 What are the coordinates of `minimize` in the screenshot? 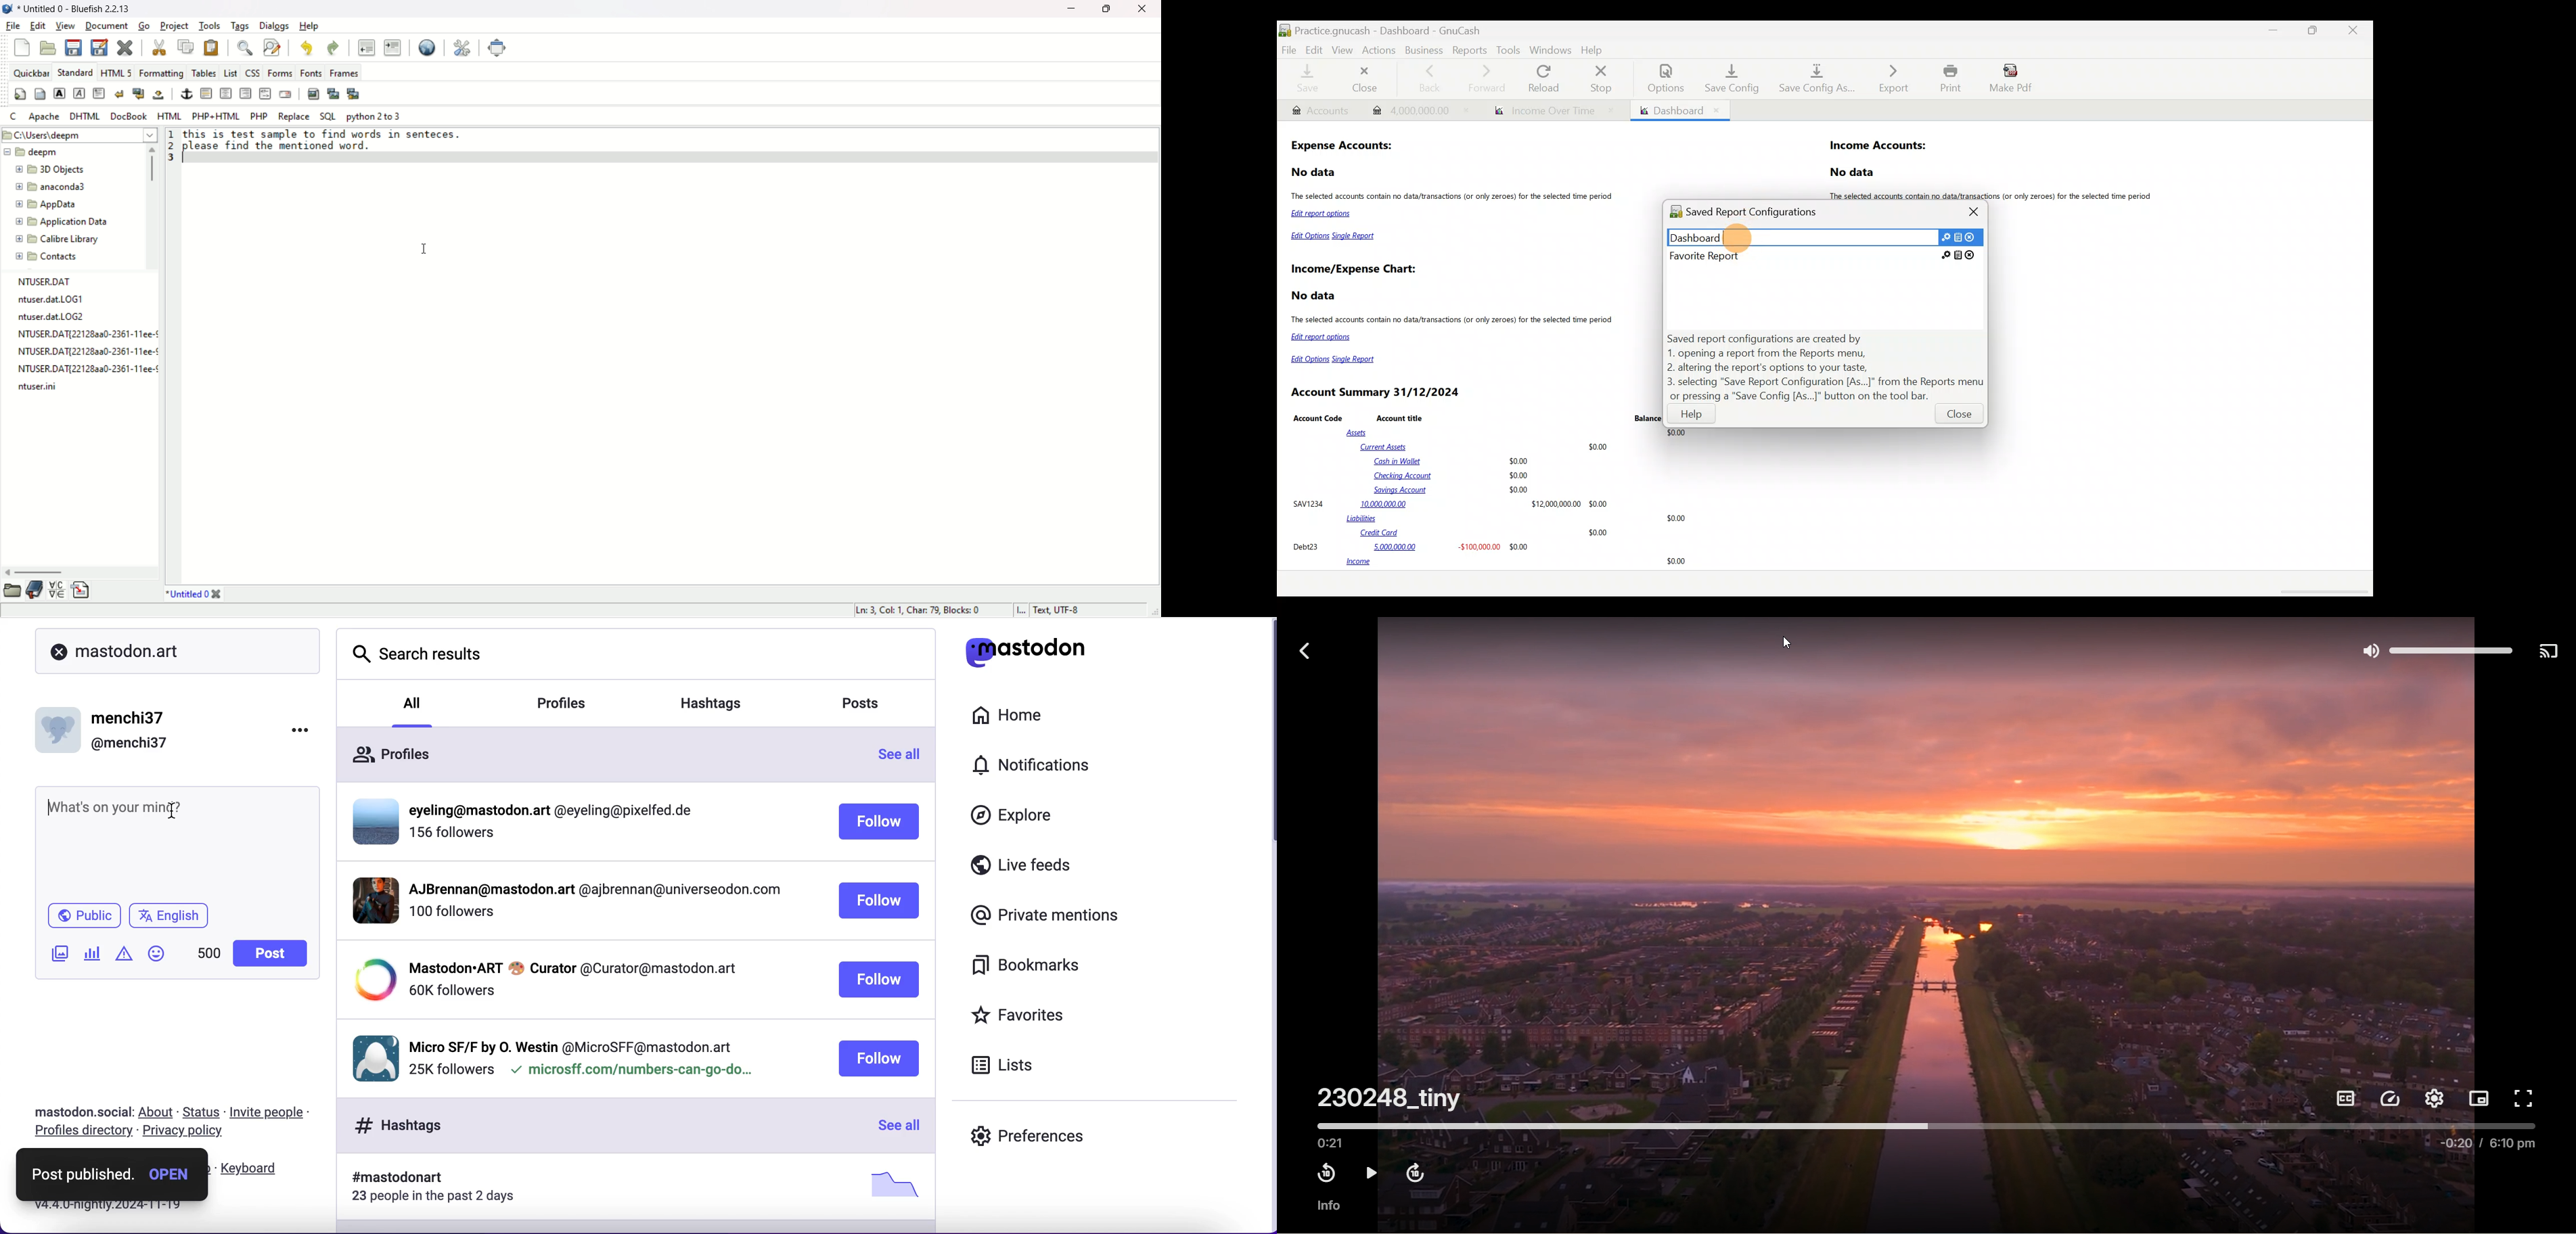 It's located at (1068, 10).